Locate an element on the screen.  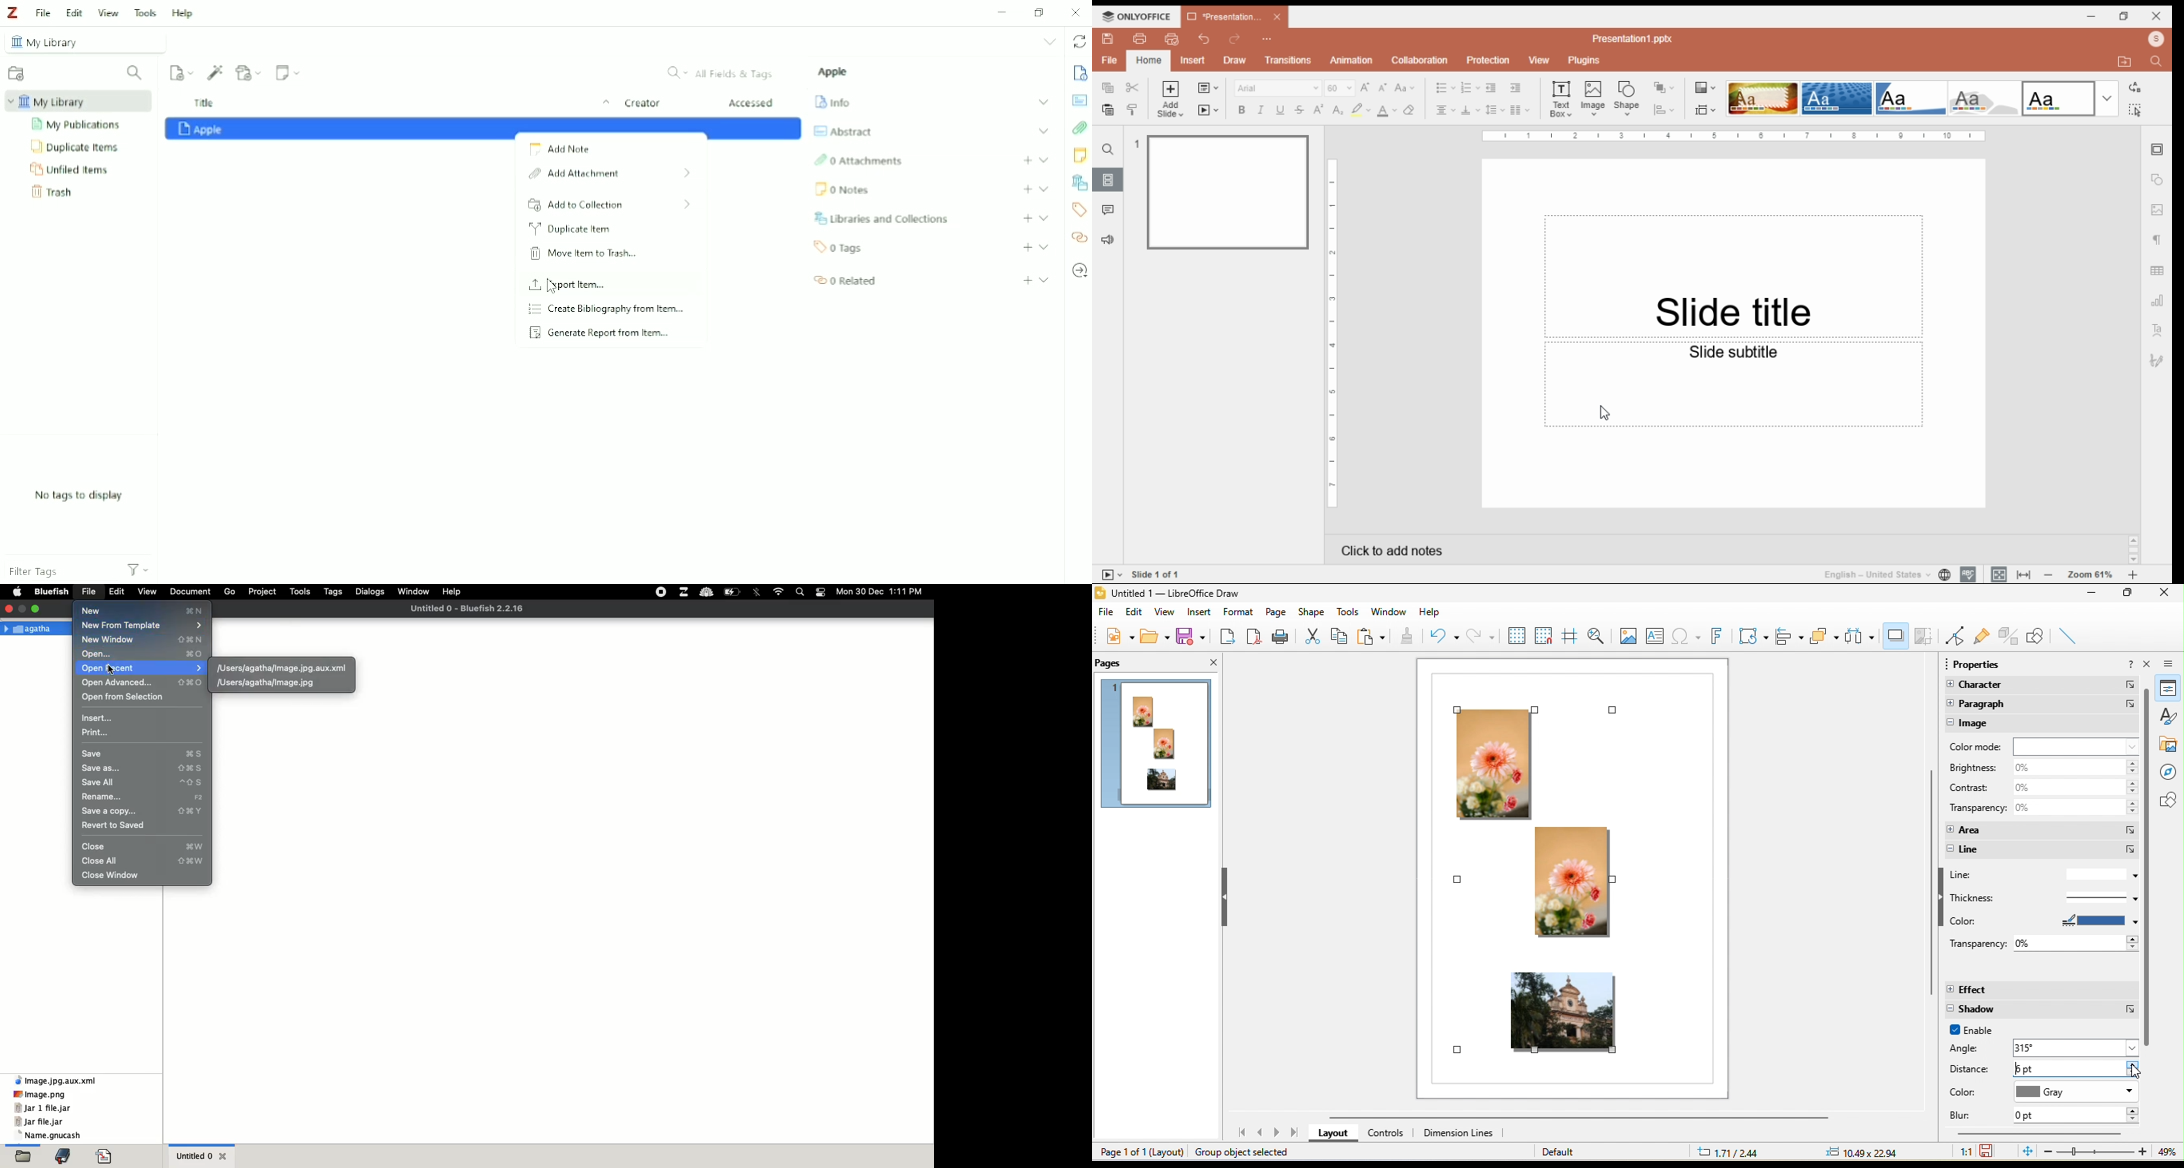
Unfiled Items is located at coordinates (70, 170).